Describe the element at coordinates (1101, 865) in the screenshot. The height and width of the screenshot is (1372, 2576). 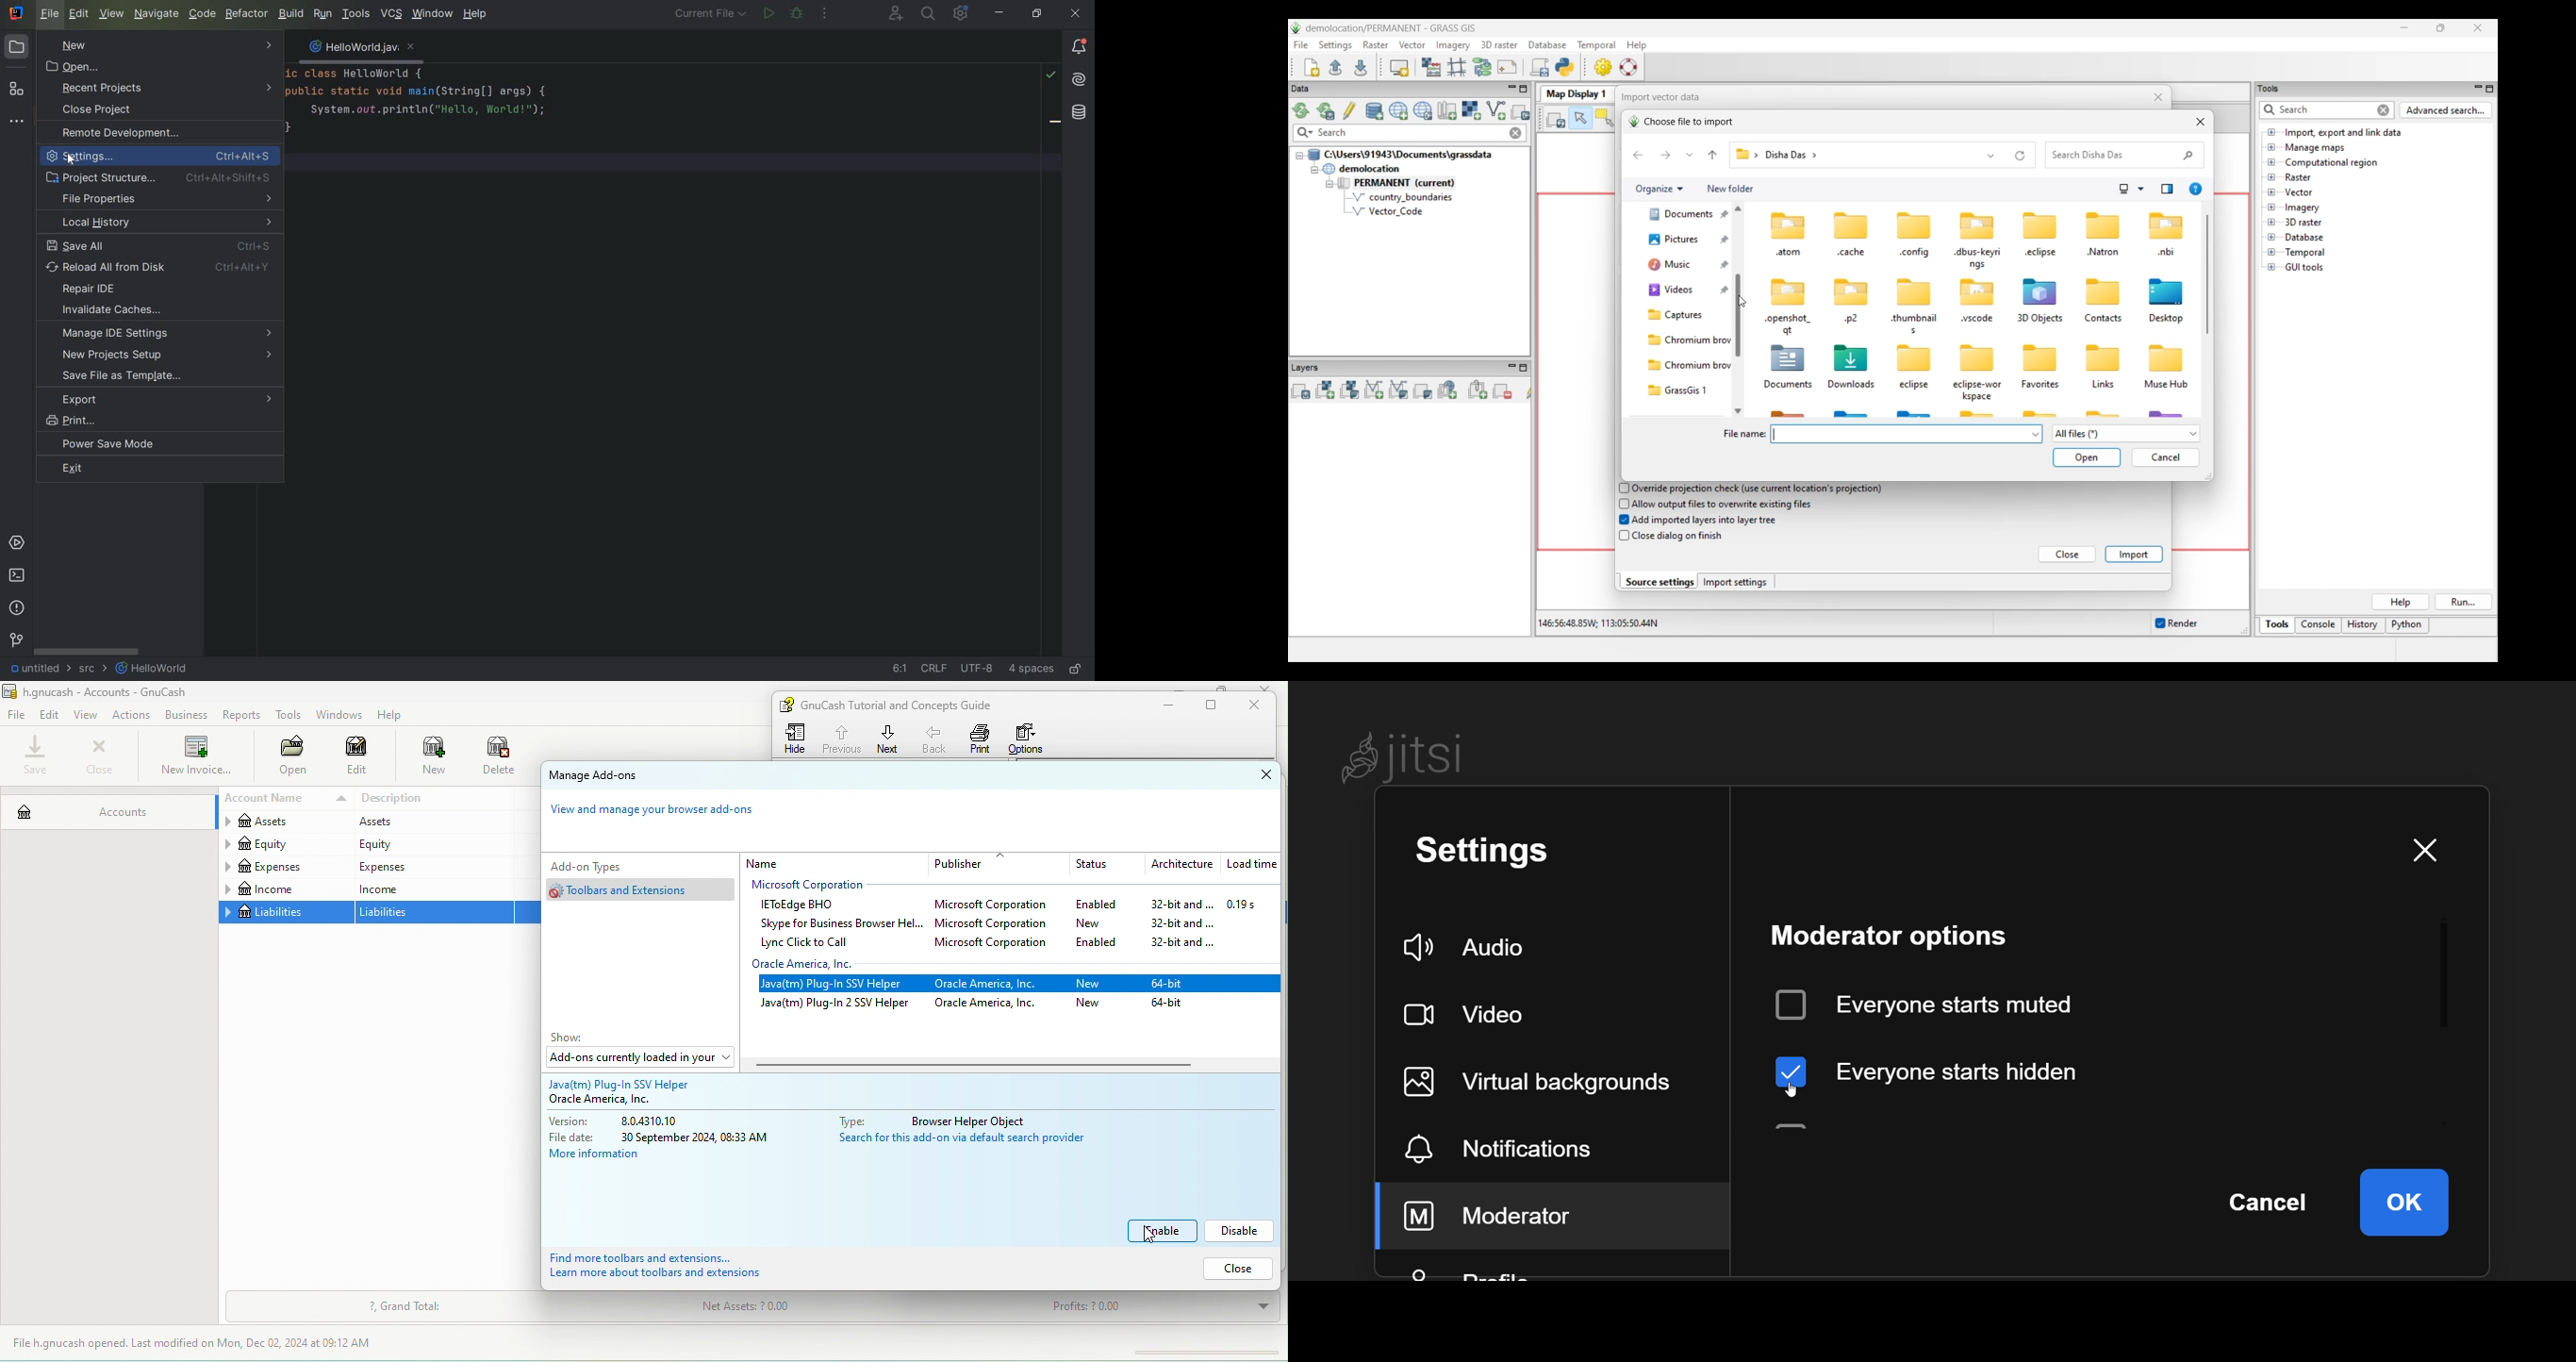
I see `status` at that location.